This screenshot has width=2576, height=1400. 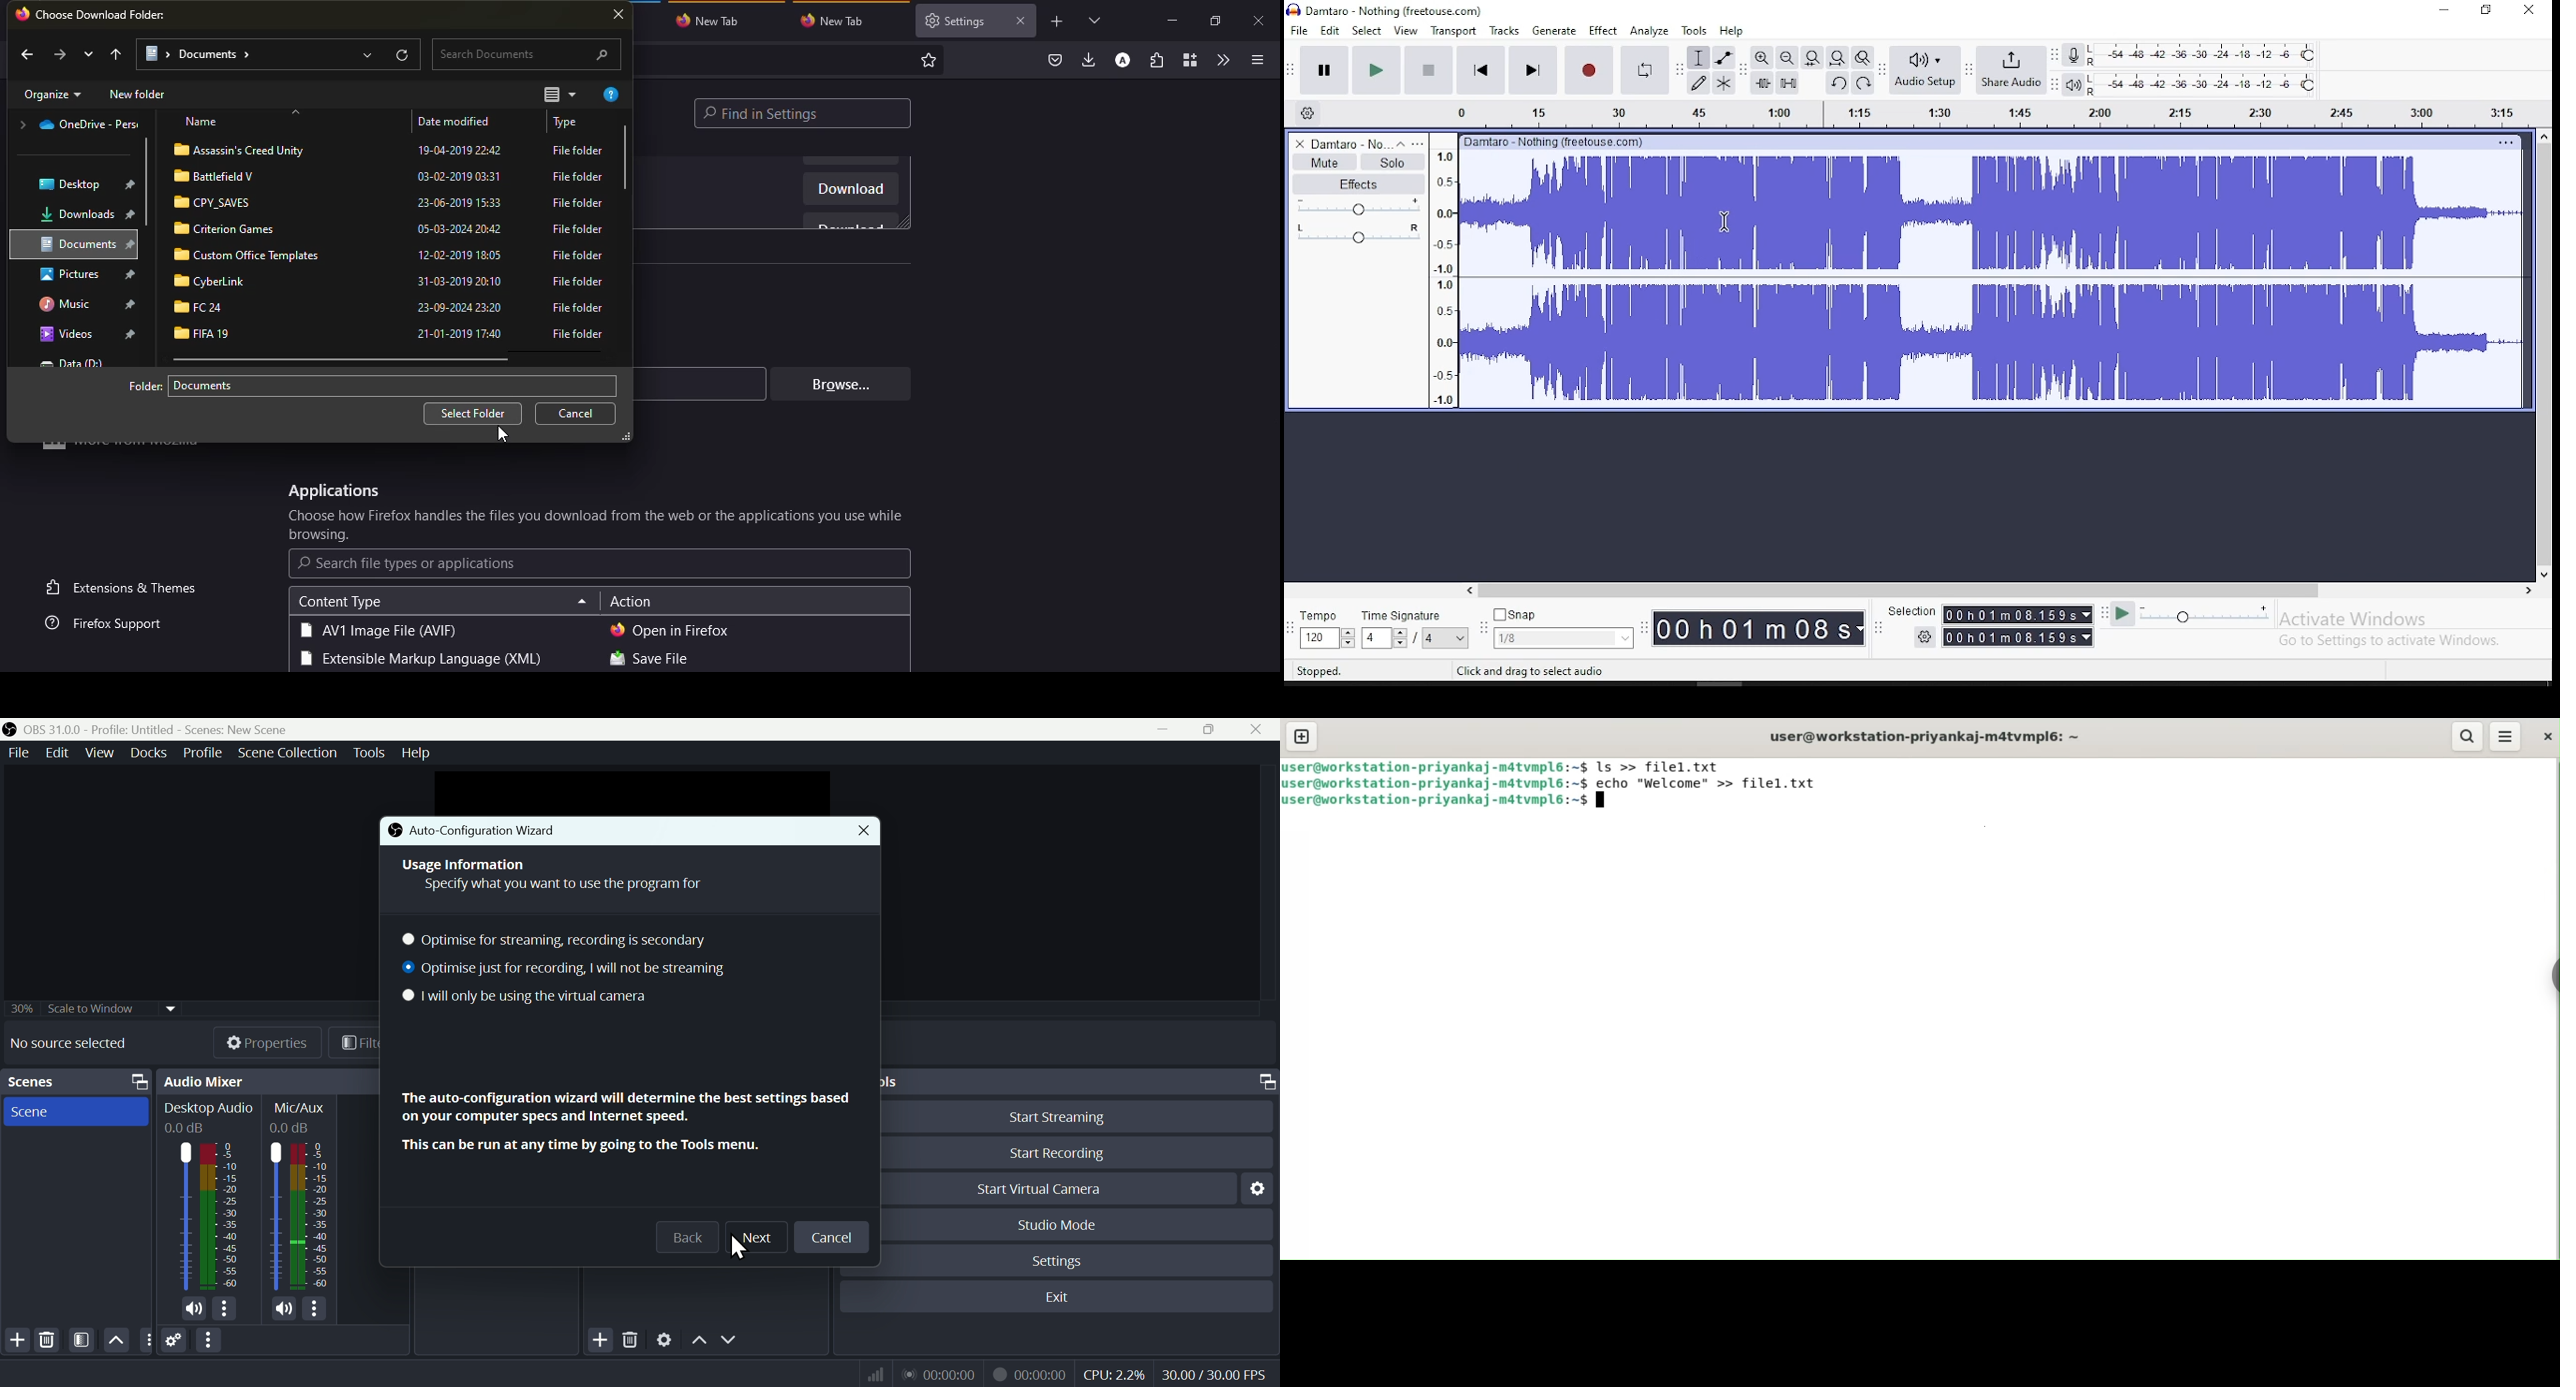 I want to click on Settings, so click(x=175, y=1340).